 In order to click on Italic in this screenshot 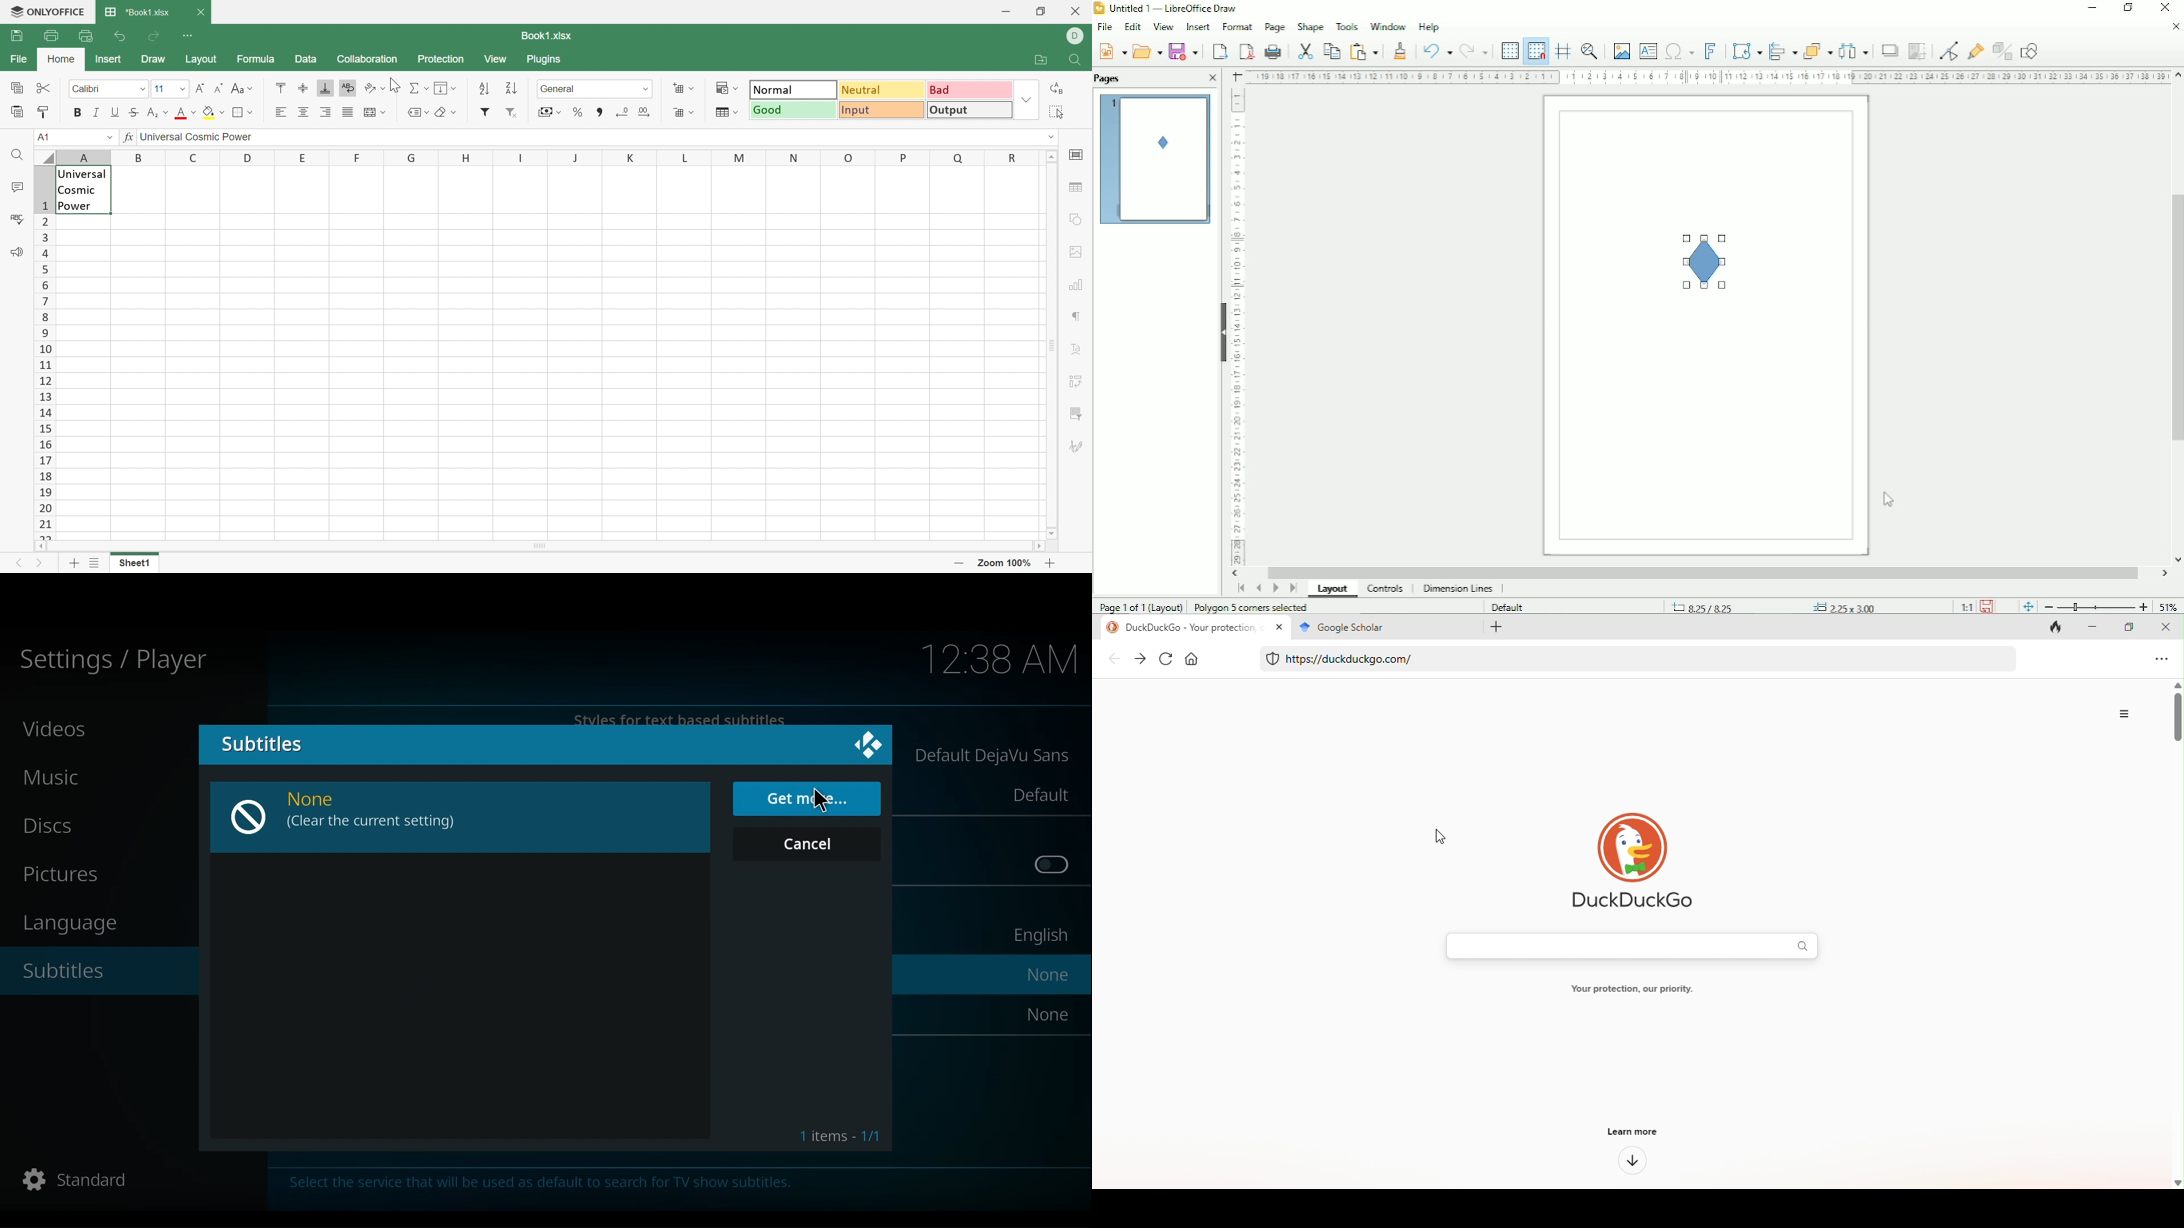, I will do `click(95, 113)`.